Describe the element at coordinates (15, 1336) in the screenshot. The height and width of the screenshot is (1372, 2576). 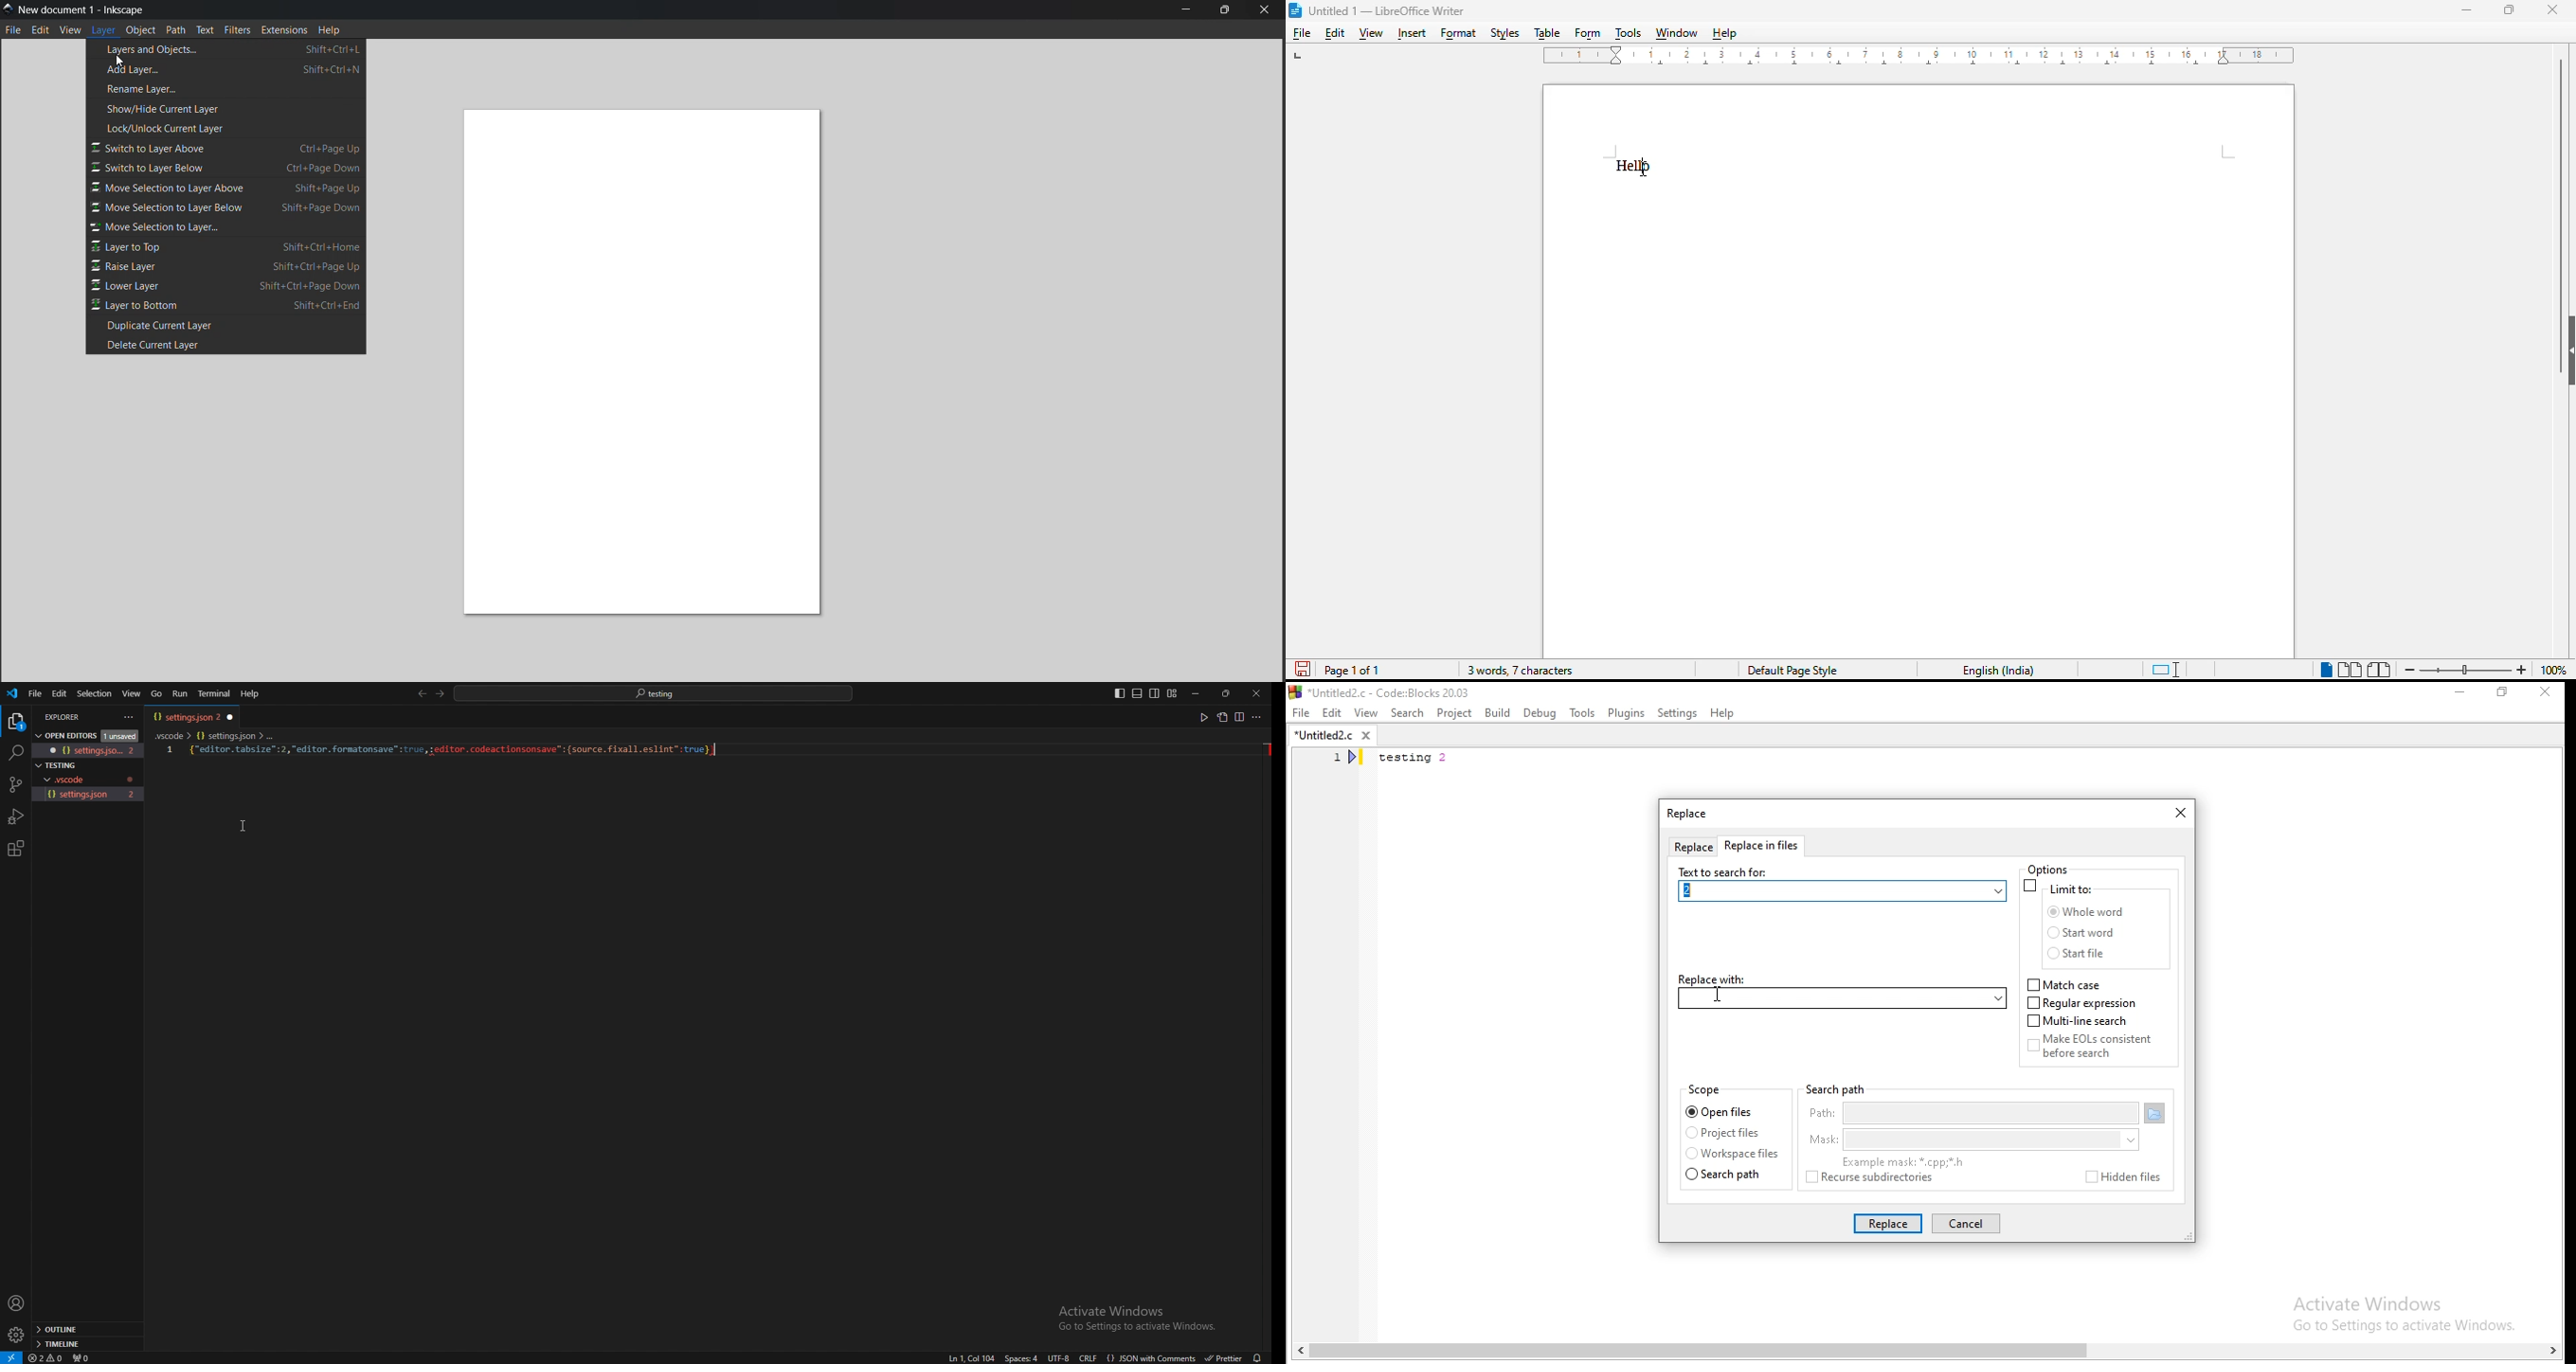
I see `settings` at that location.